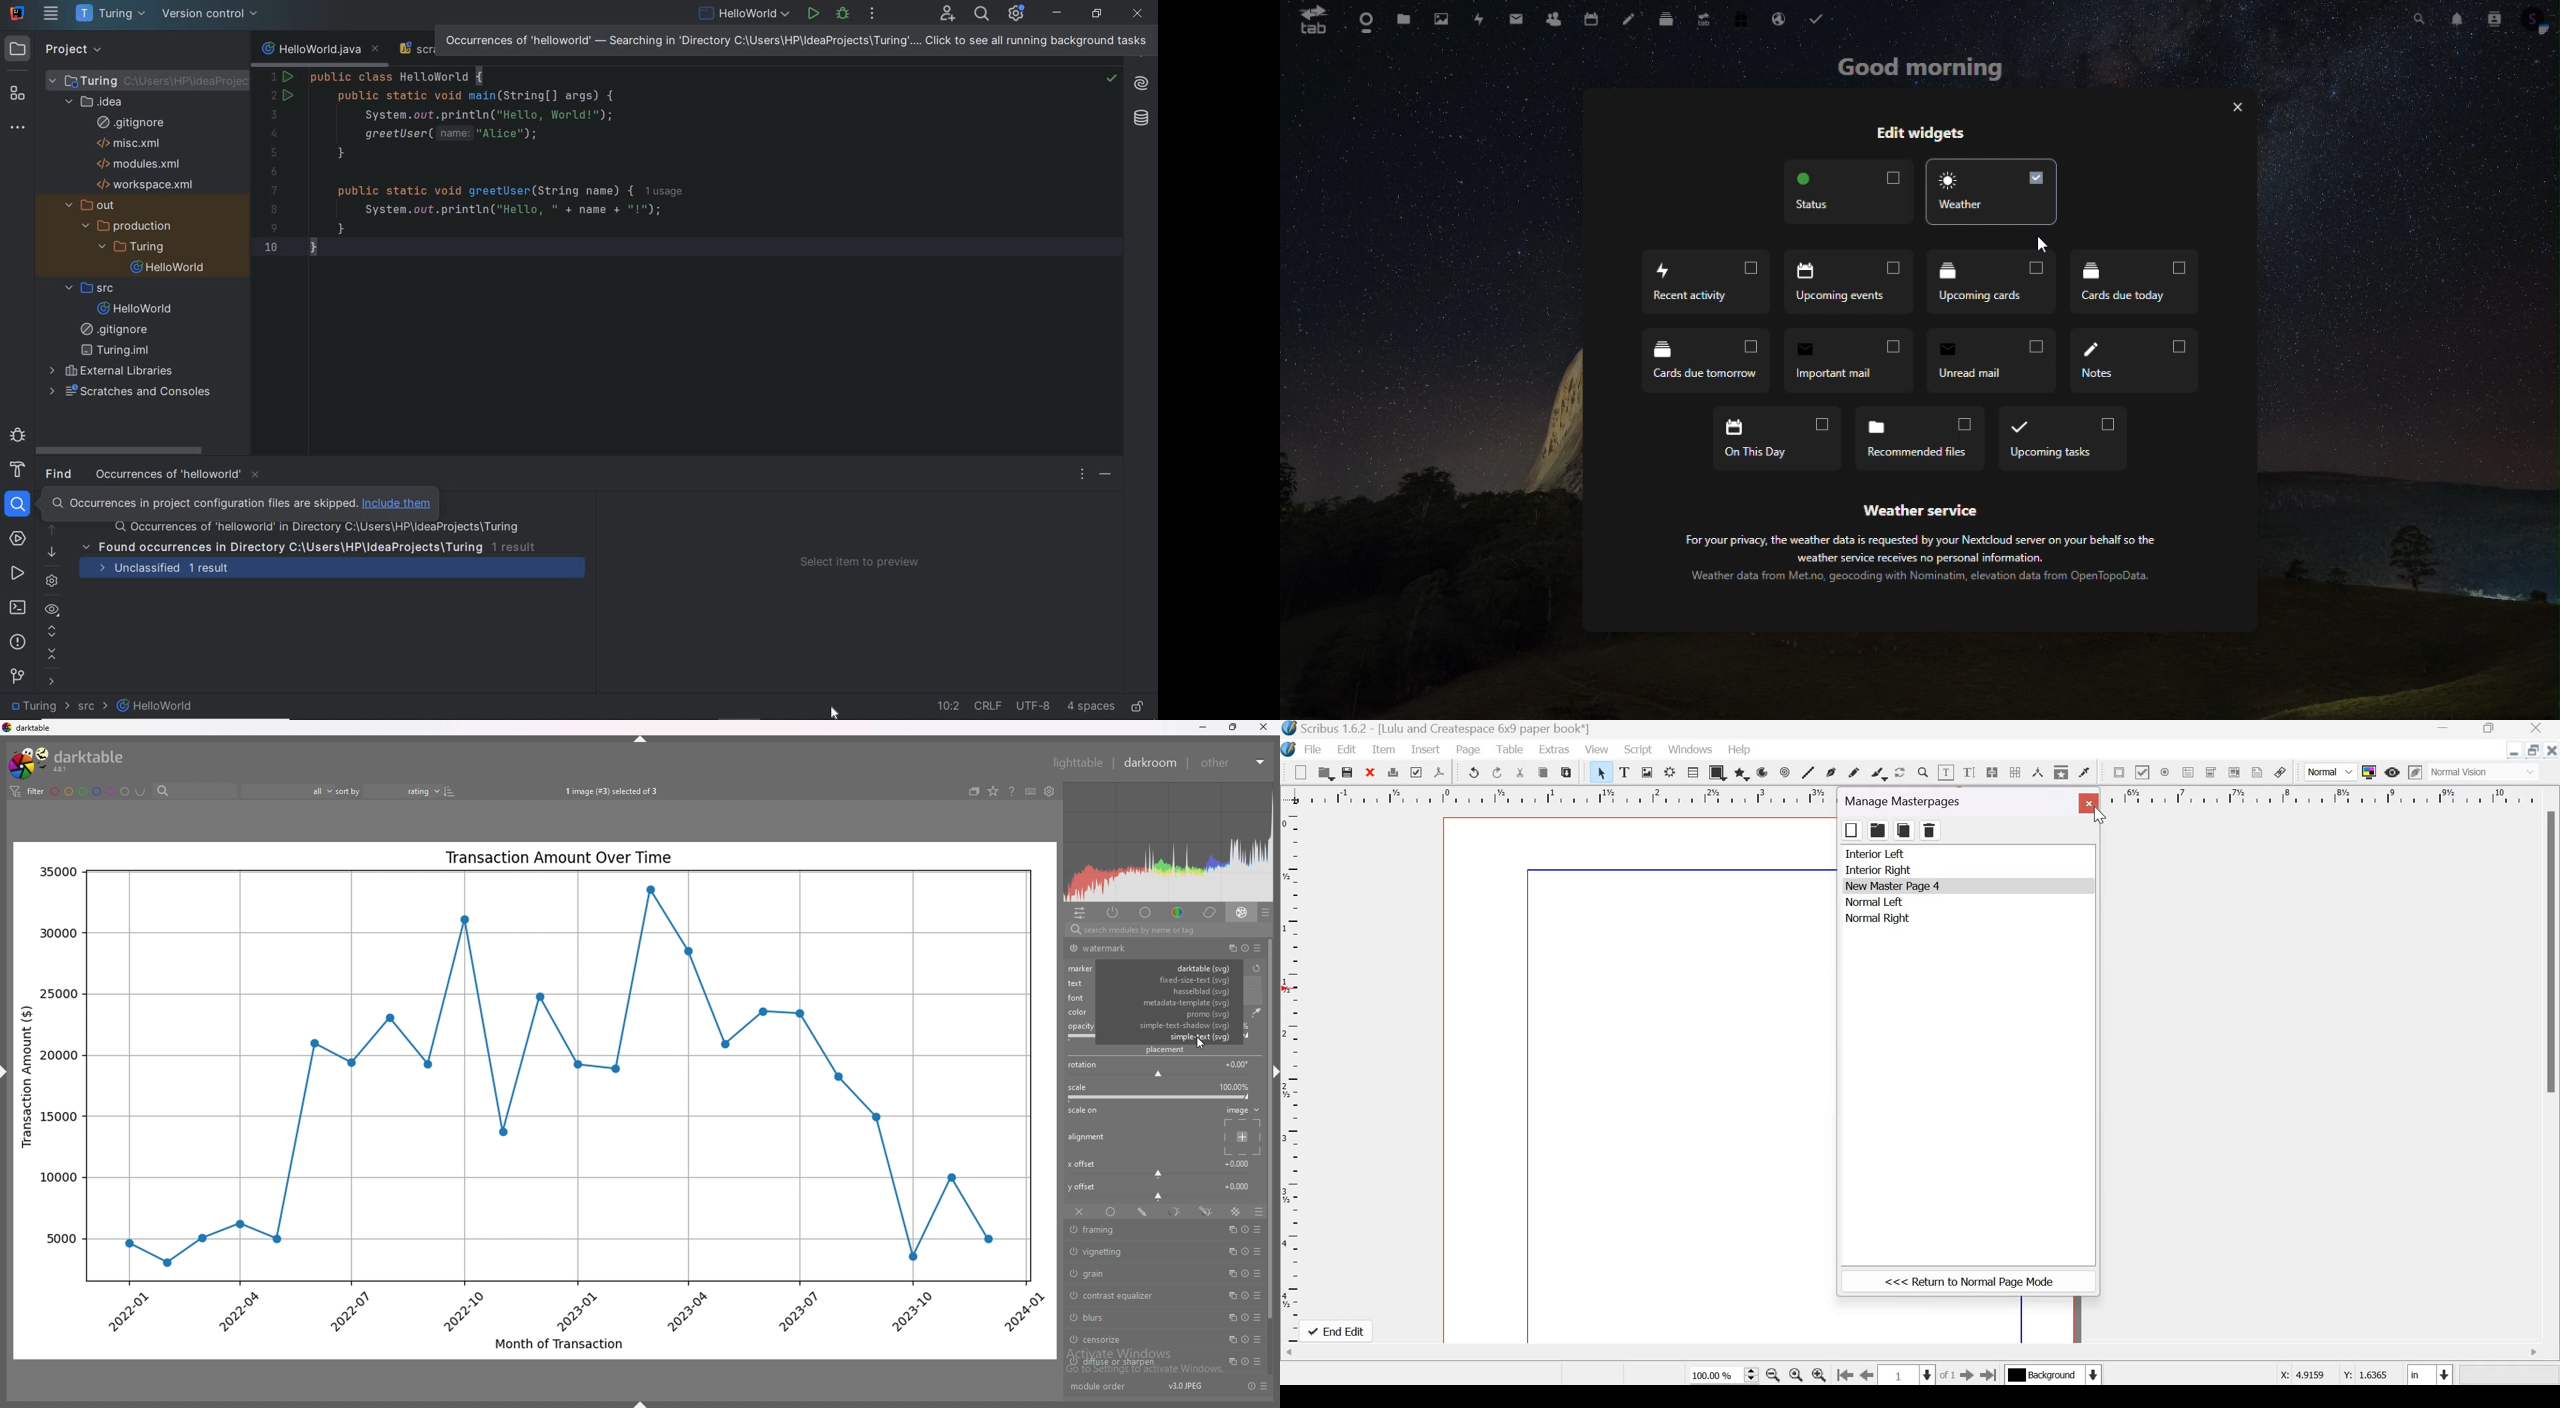 The image size is (2576, 1428). I want to click on copy, so click(1904, 830).